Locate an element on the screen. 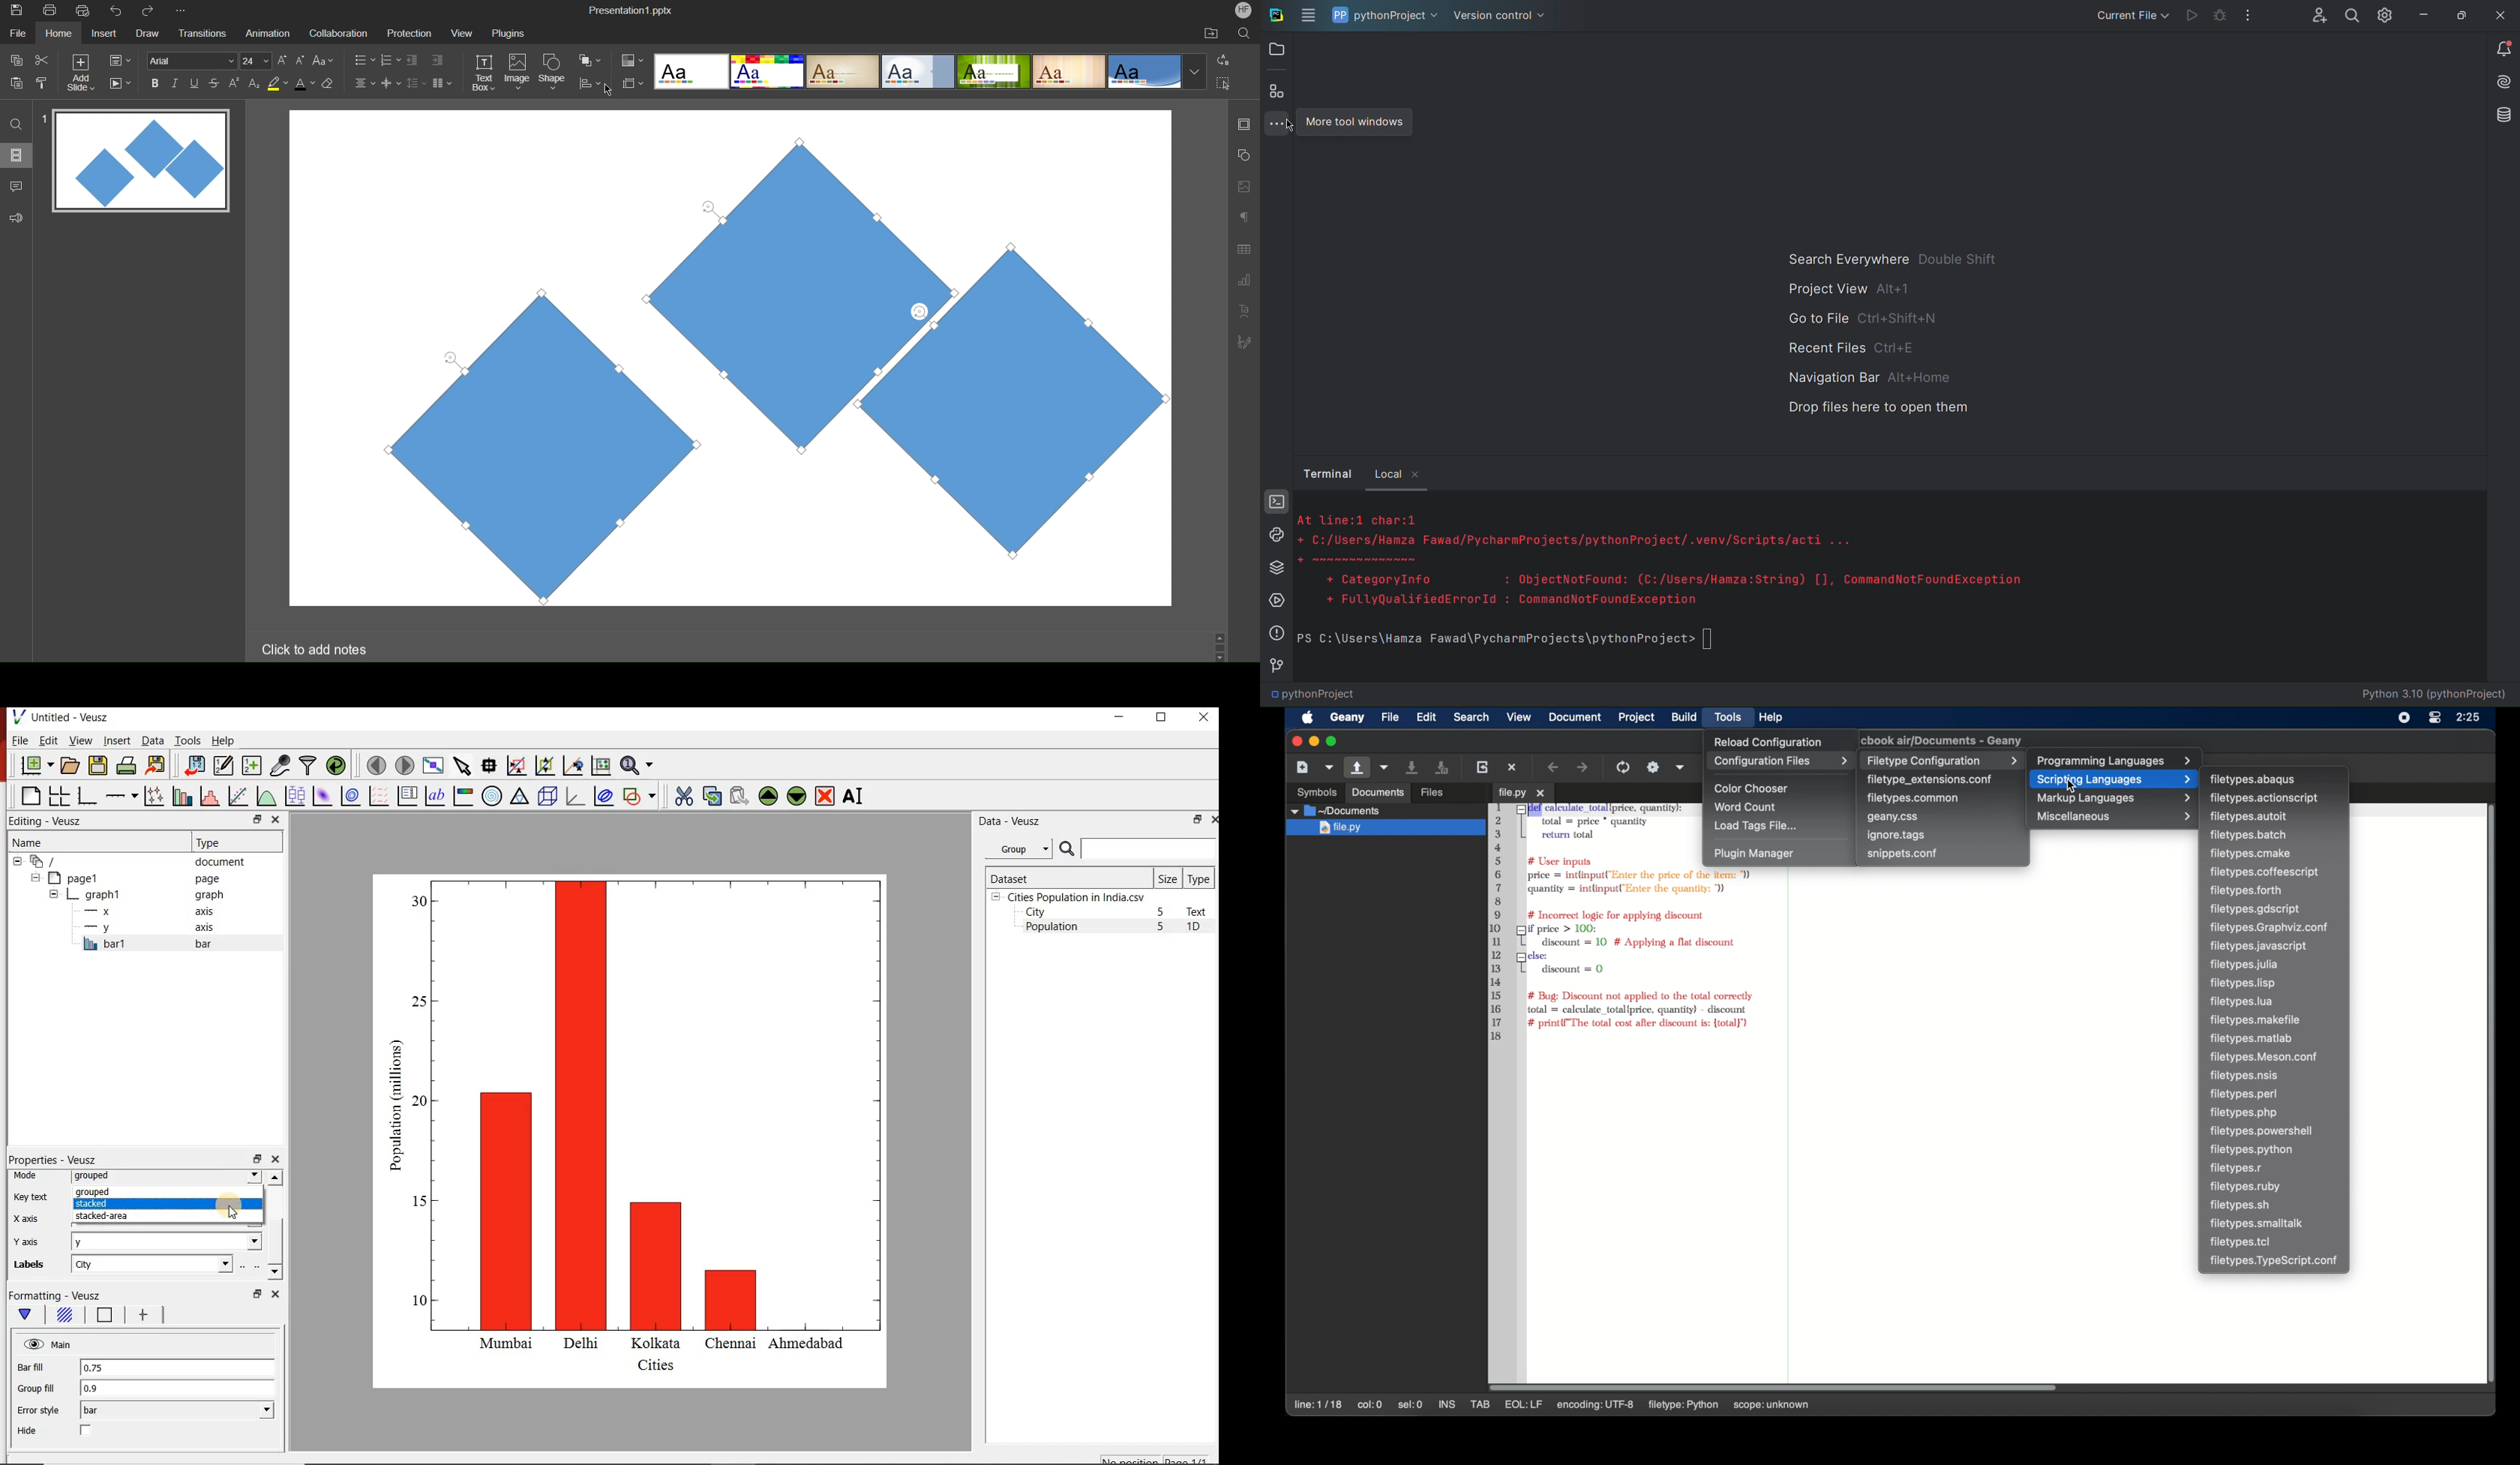 The width and height of the screenshot is (2520, 1484). restore is located at coordinates (256, 1294).